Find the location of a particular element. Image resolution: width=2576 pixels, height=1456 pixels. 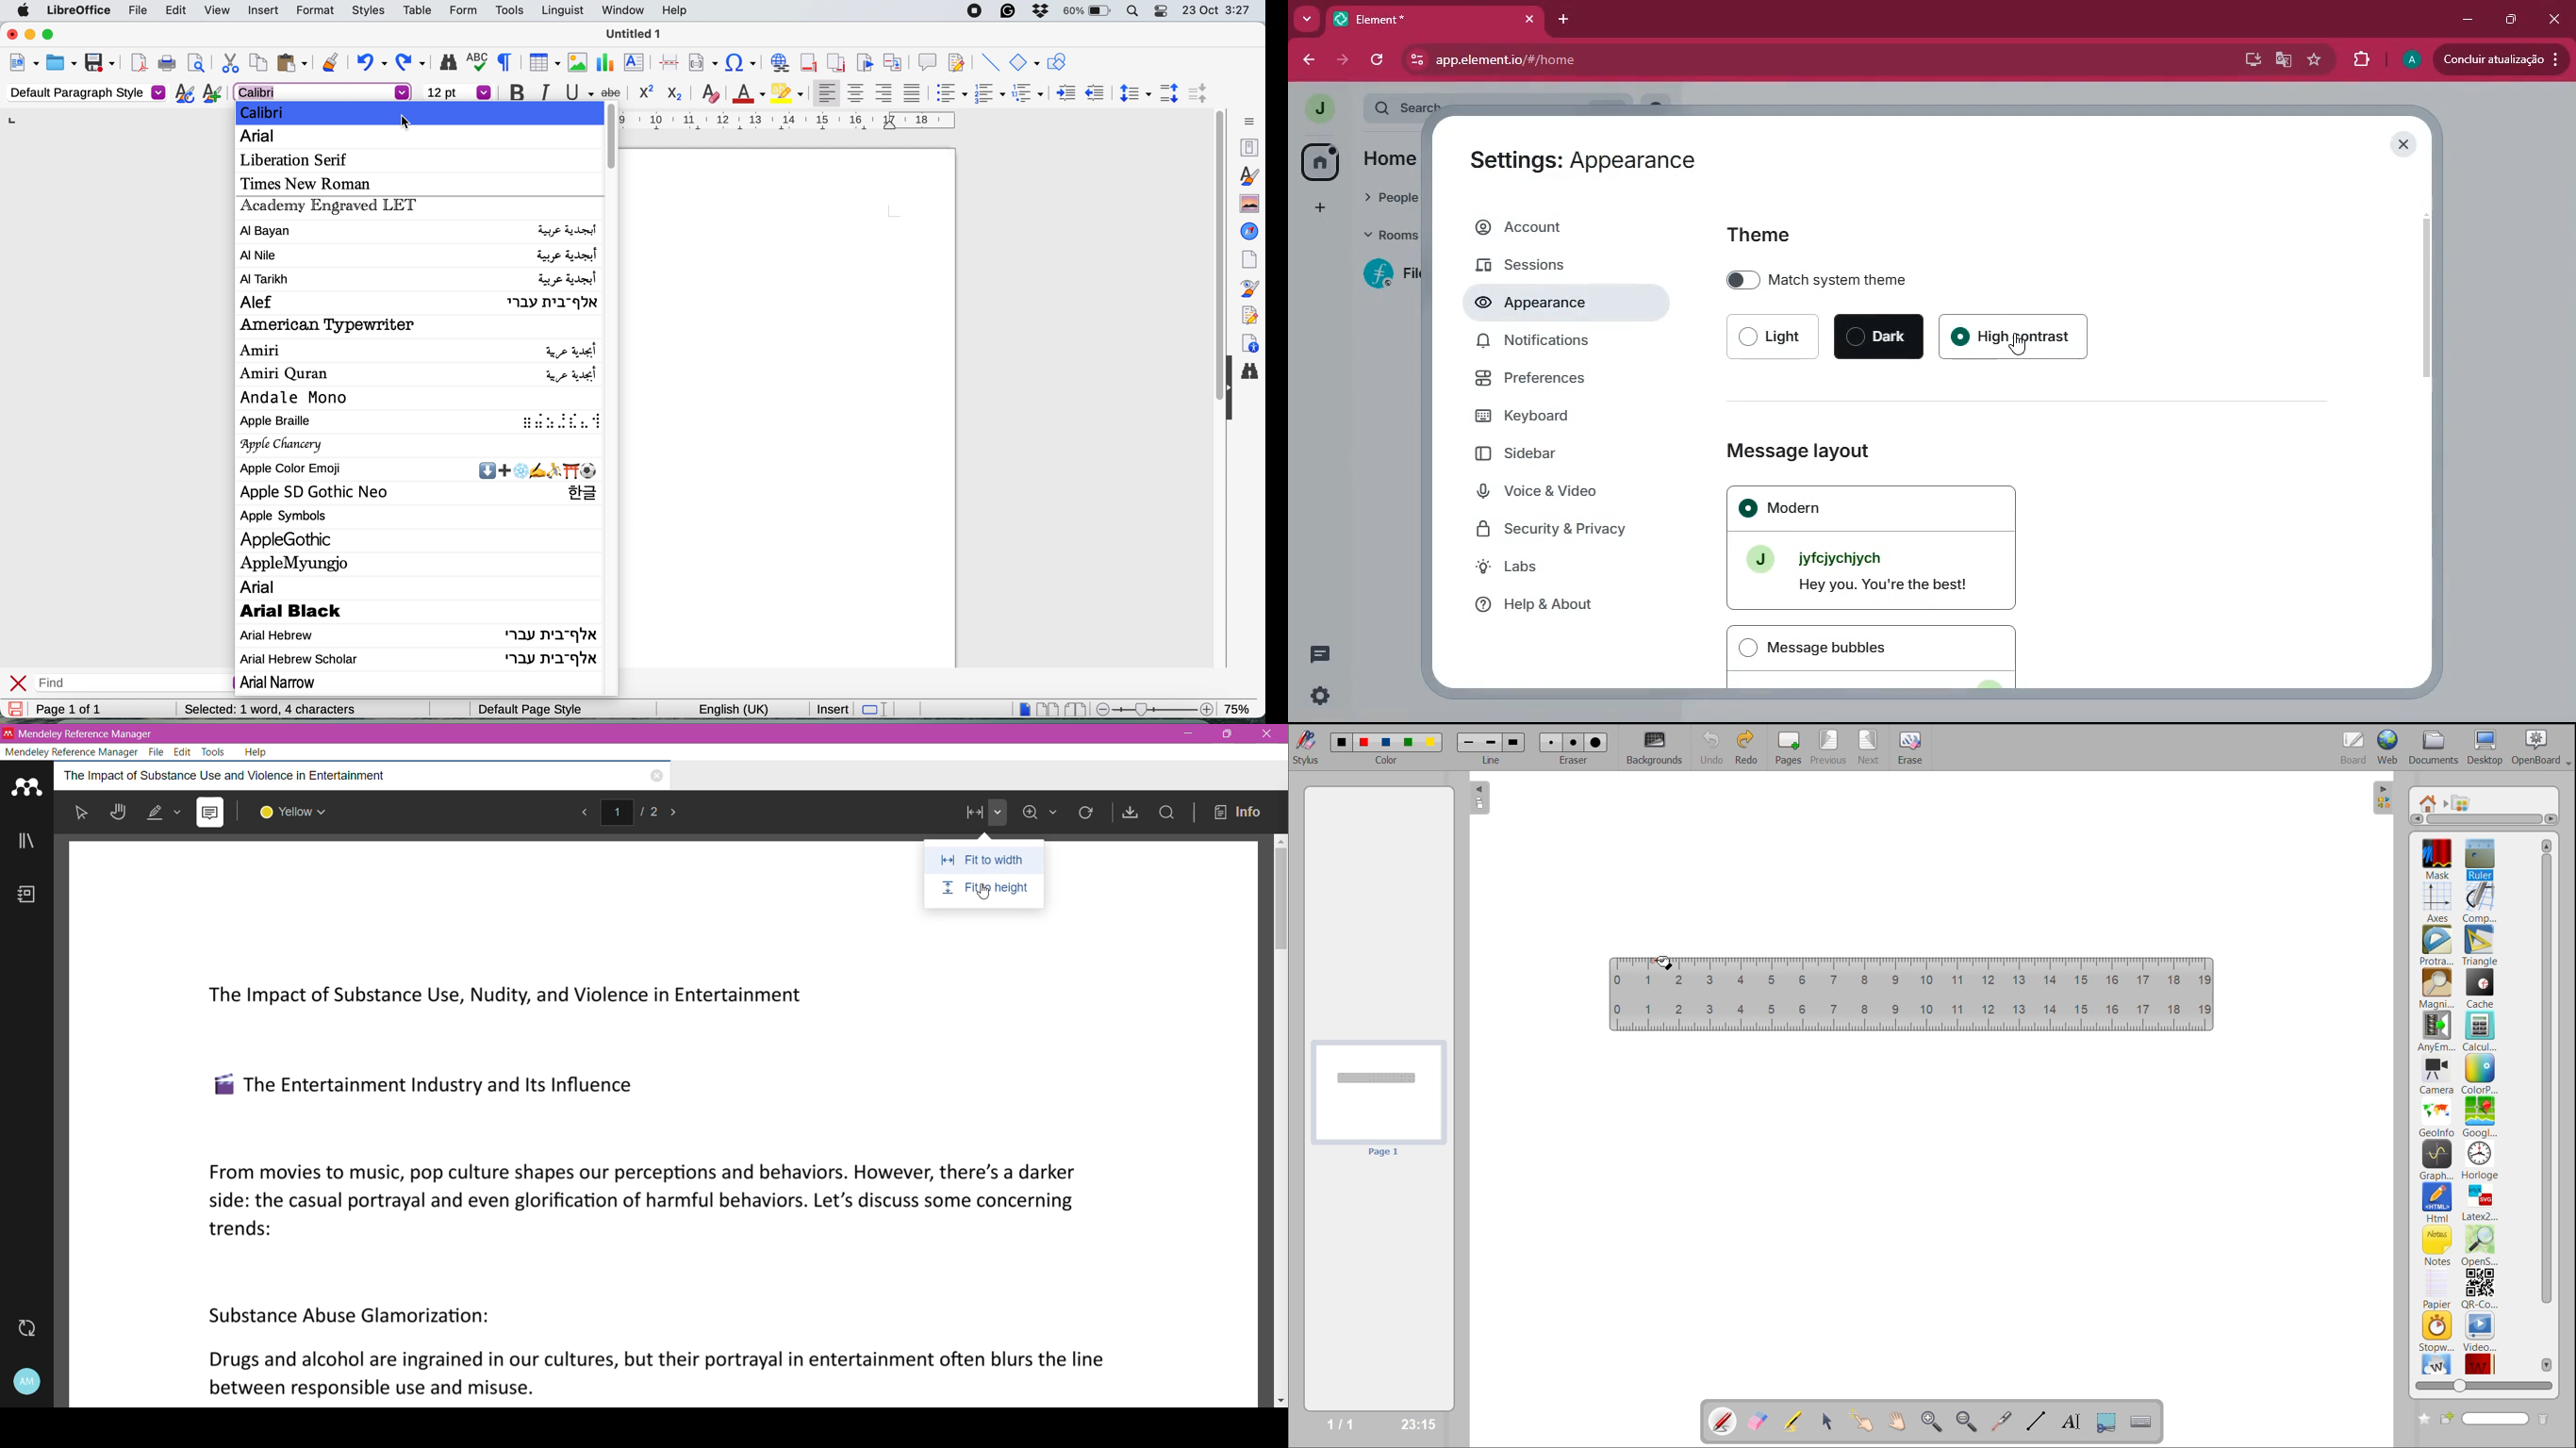

insert hyperlink is located at coordinates (742, 62).